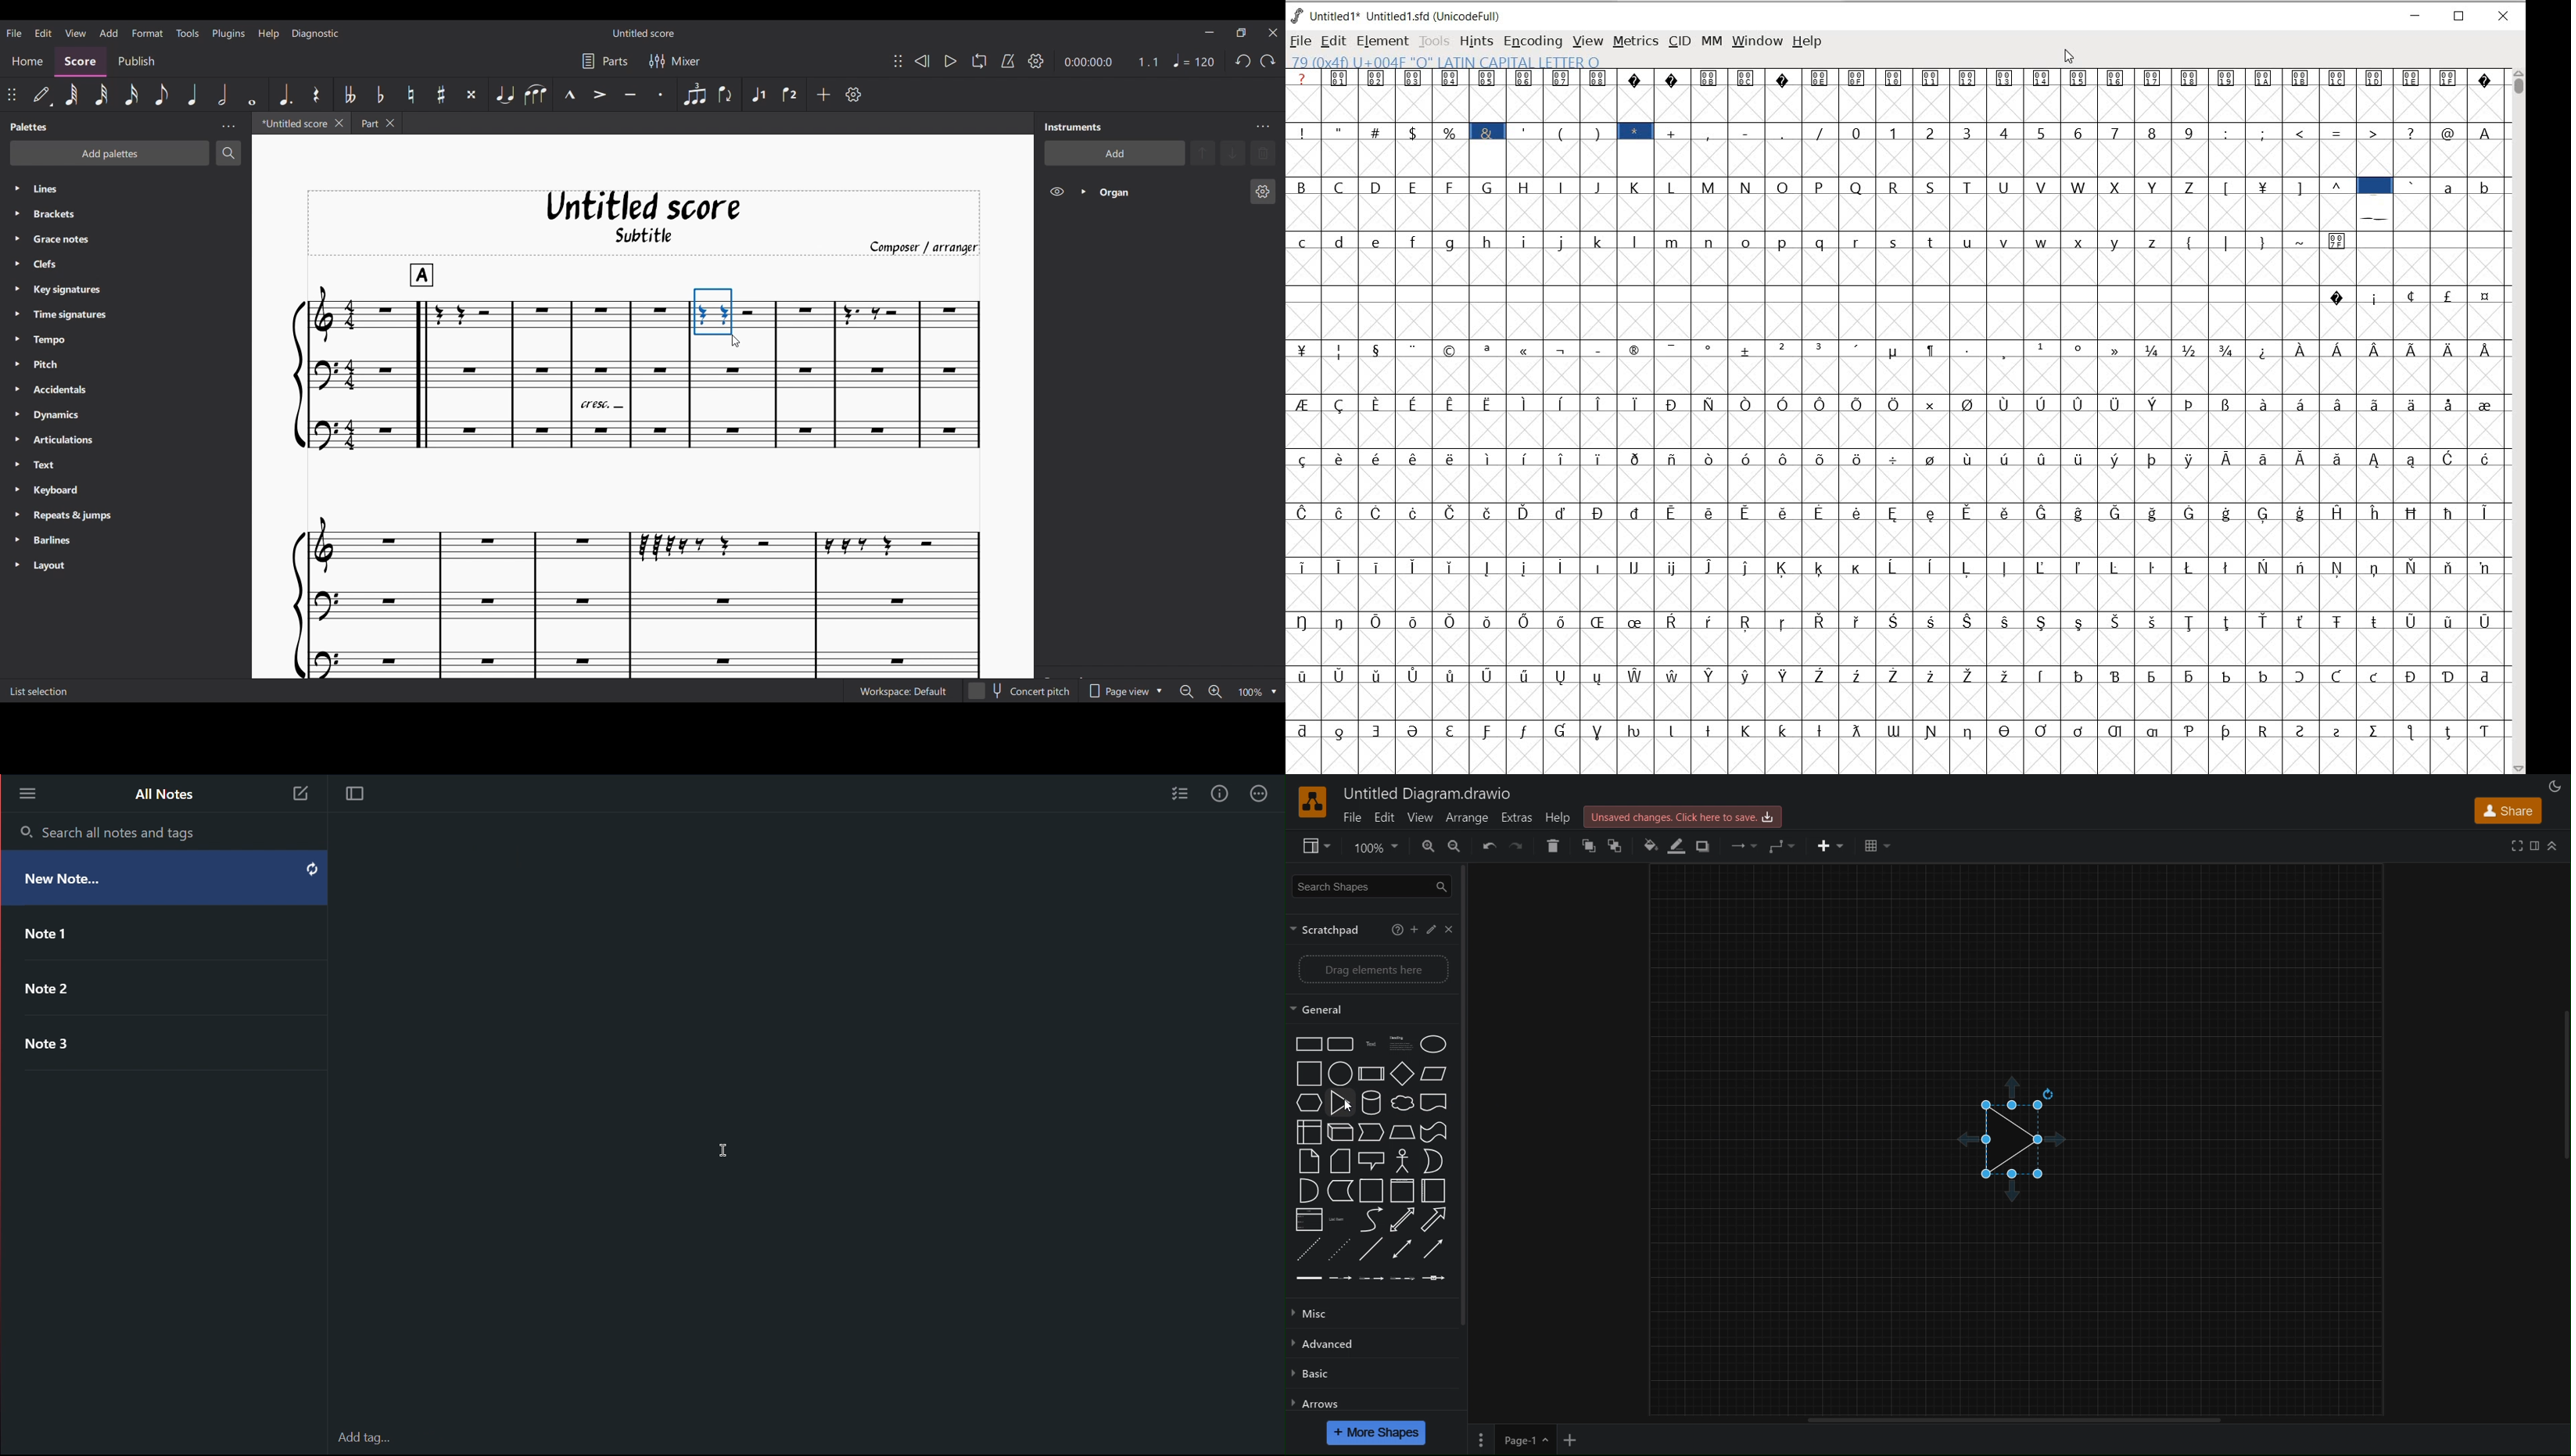  What do you see at coordinates (1241, 33) in the screenshot?
I see `Show interface in smaller tab` at bounding box center [1241, 33].